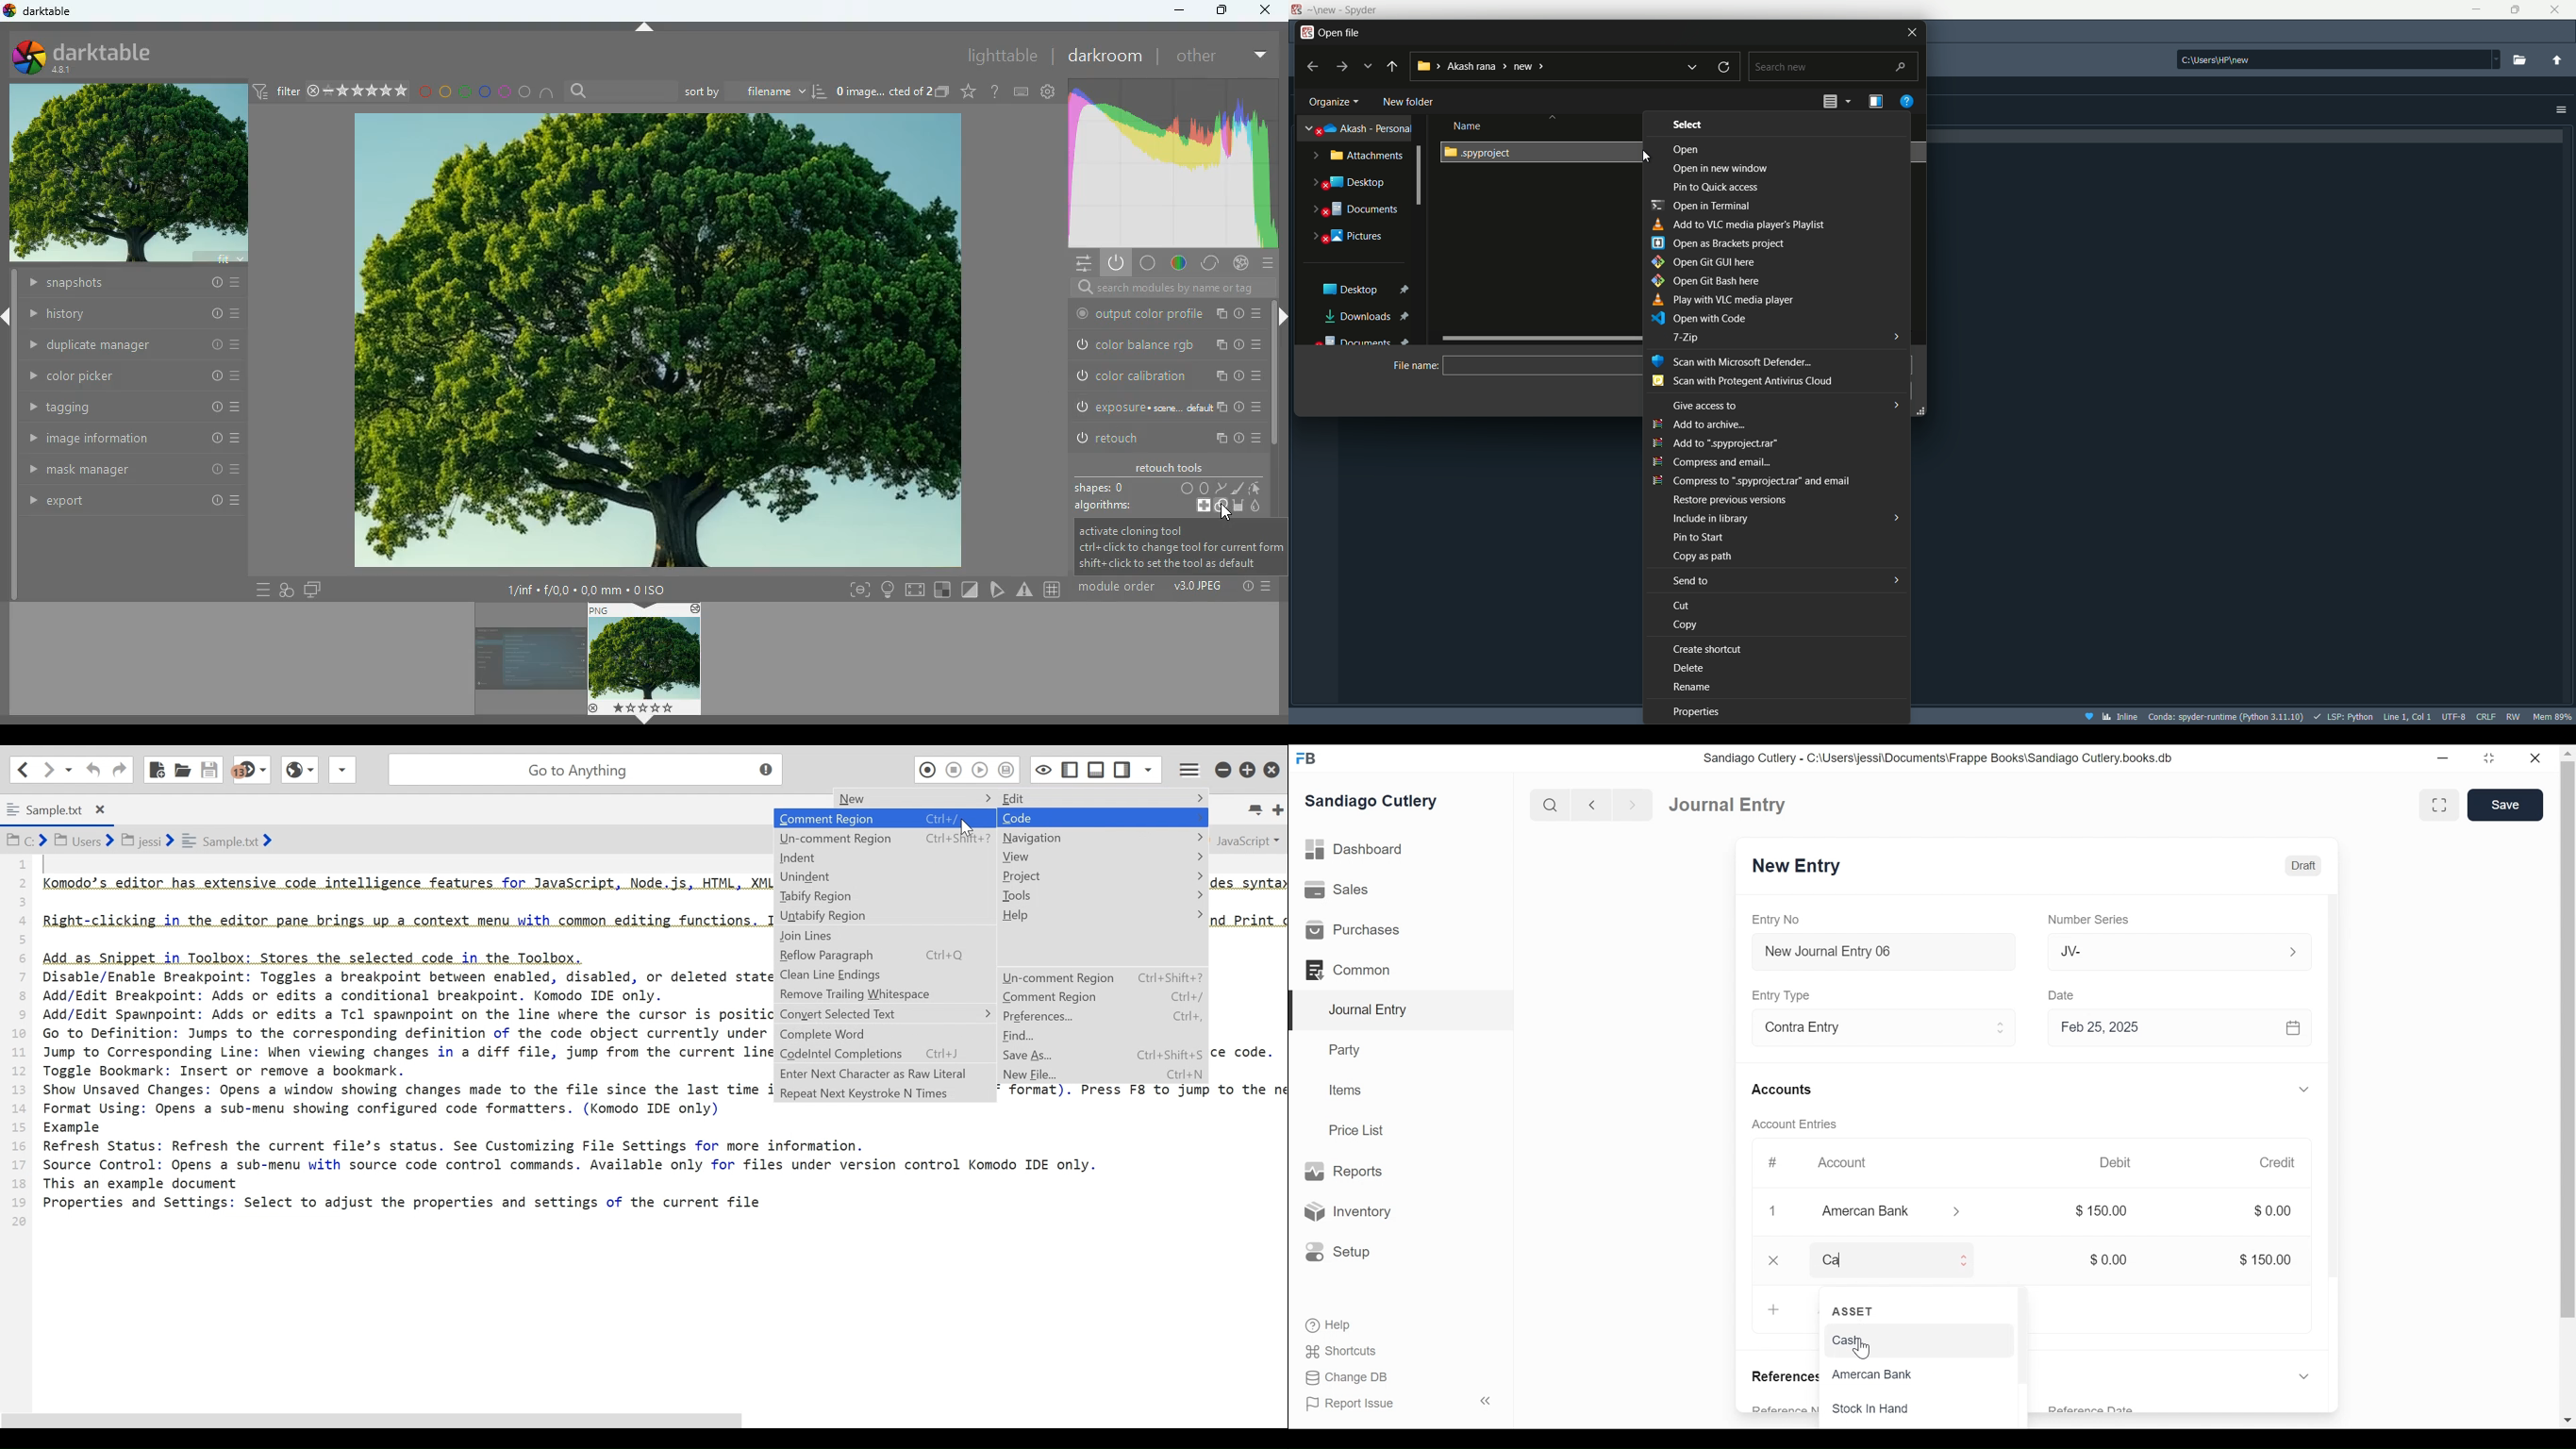  I want to click on minimize, so click(2444, 759).